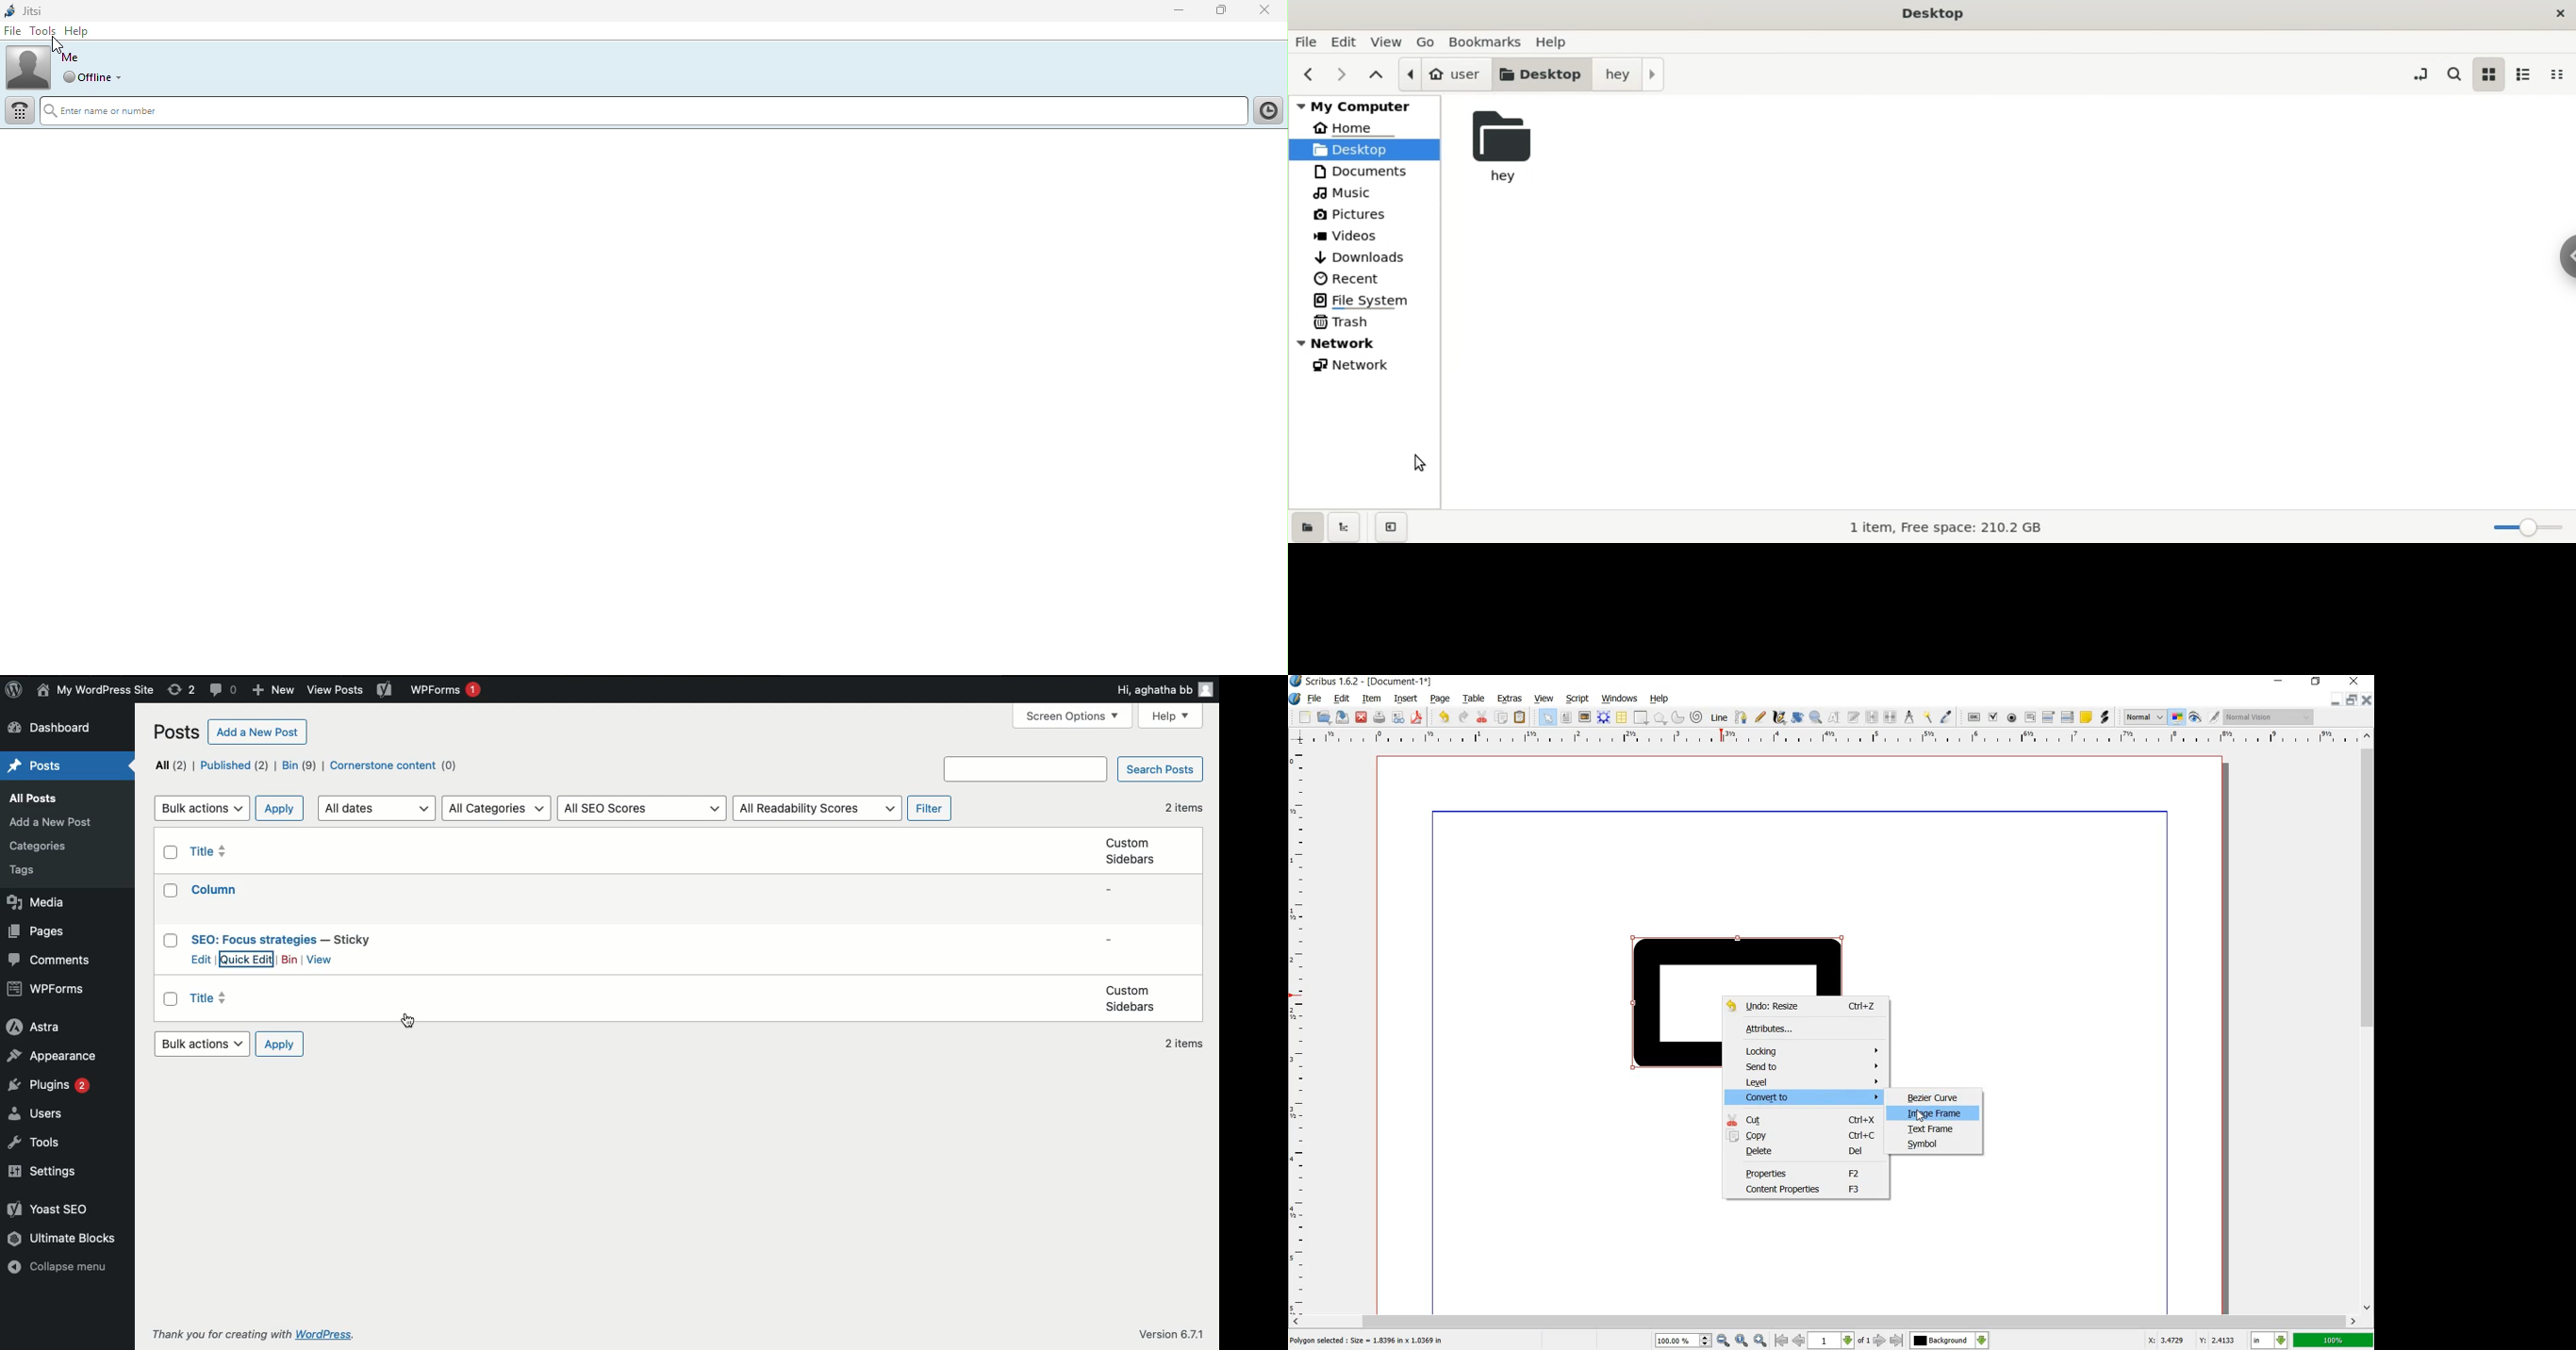 The image size is (2576, 1372). I want to click on zoom in, so click(1693, 1340).